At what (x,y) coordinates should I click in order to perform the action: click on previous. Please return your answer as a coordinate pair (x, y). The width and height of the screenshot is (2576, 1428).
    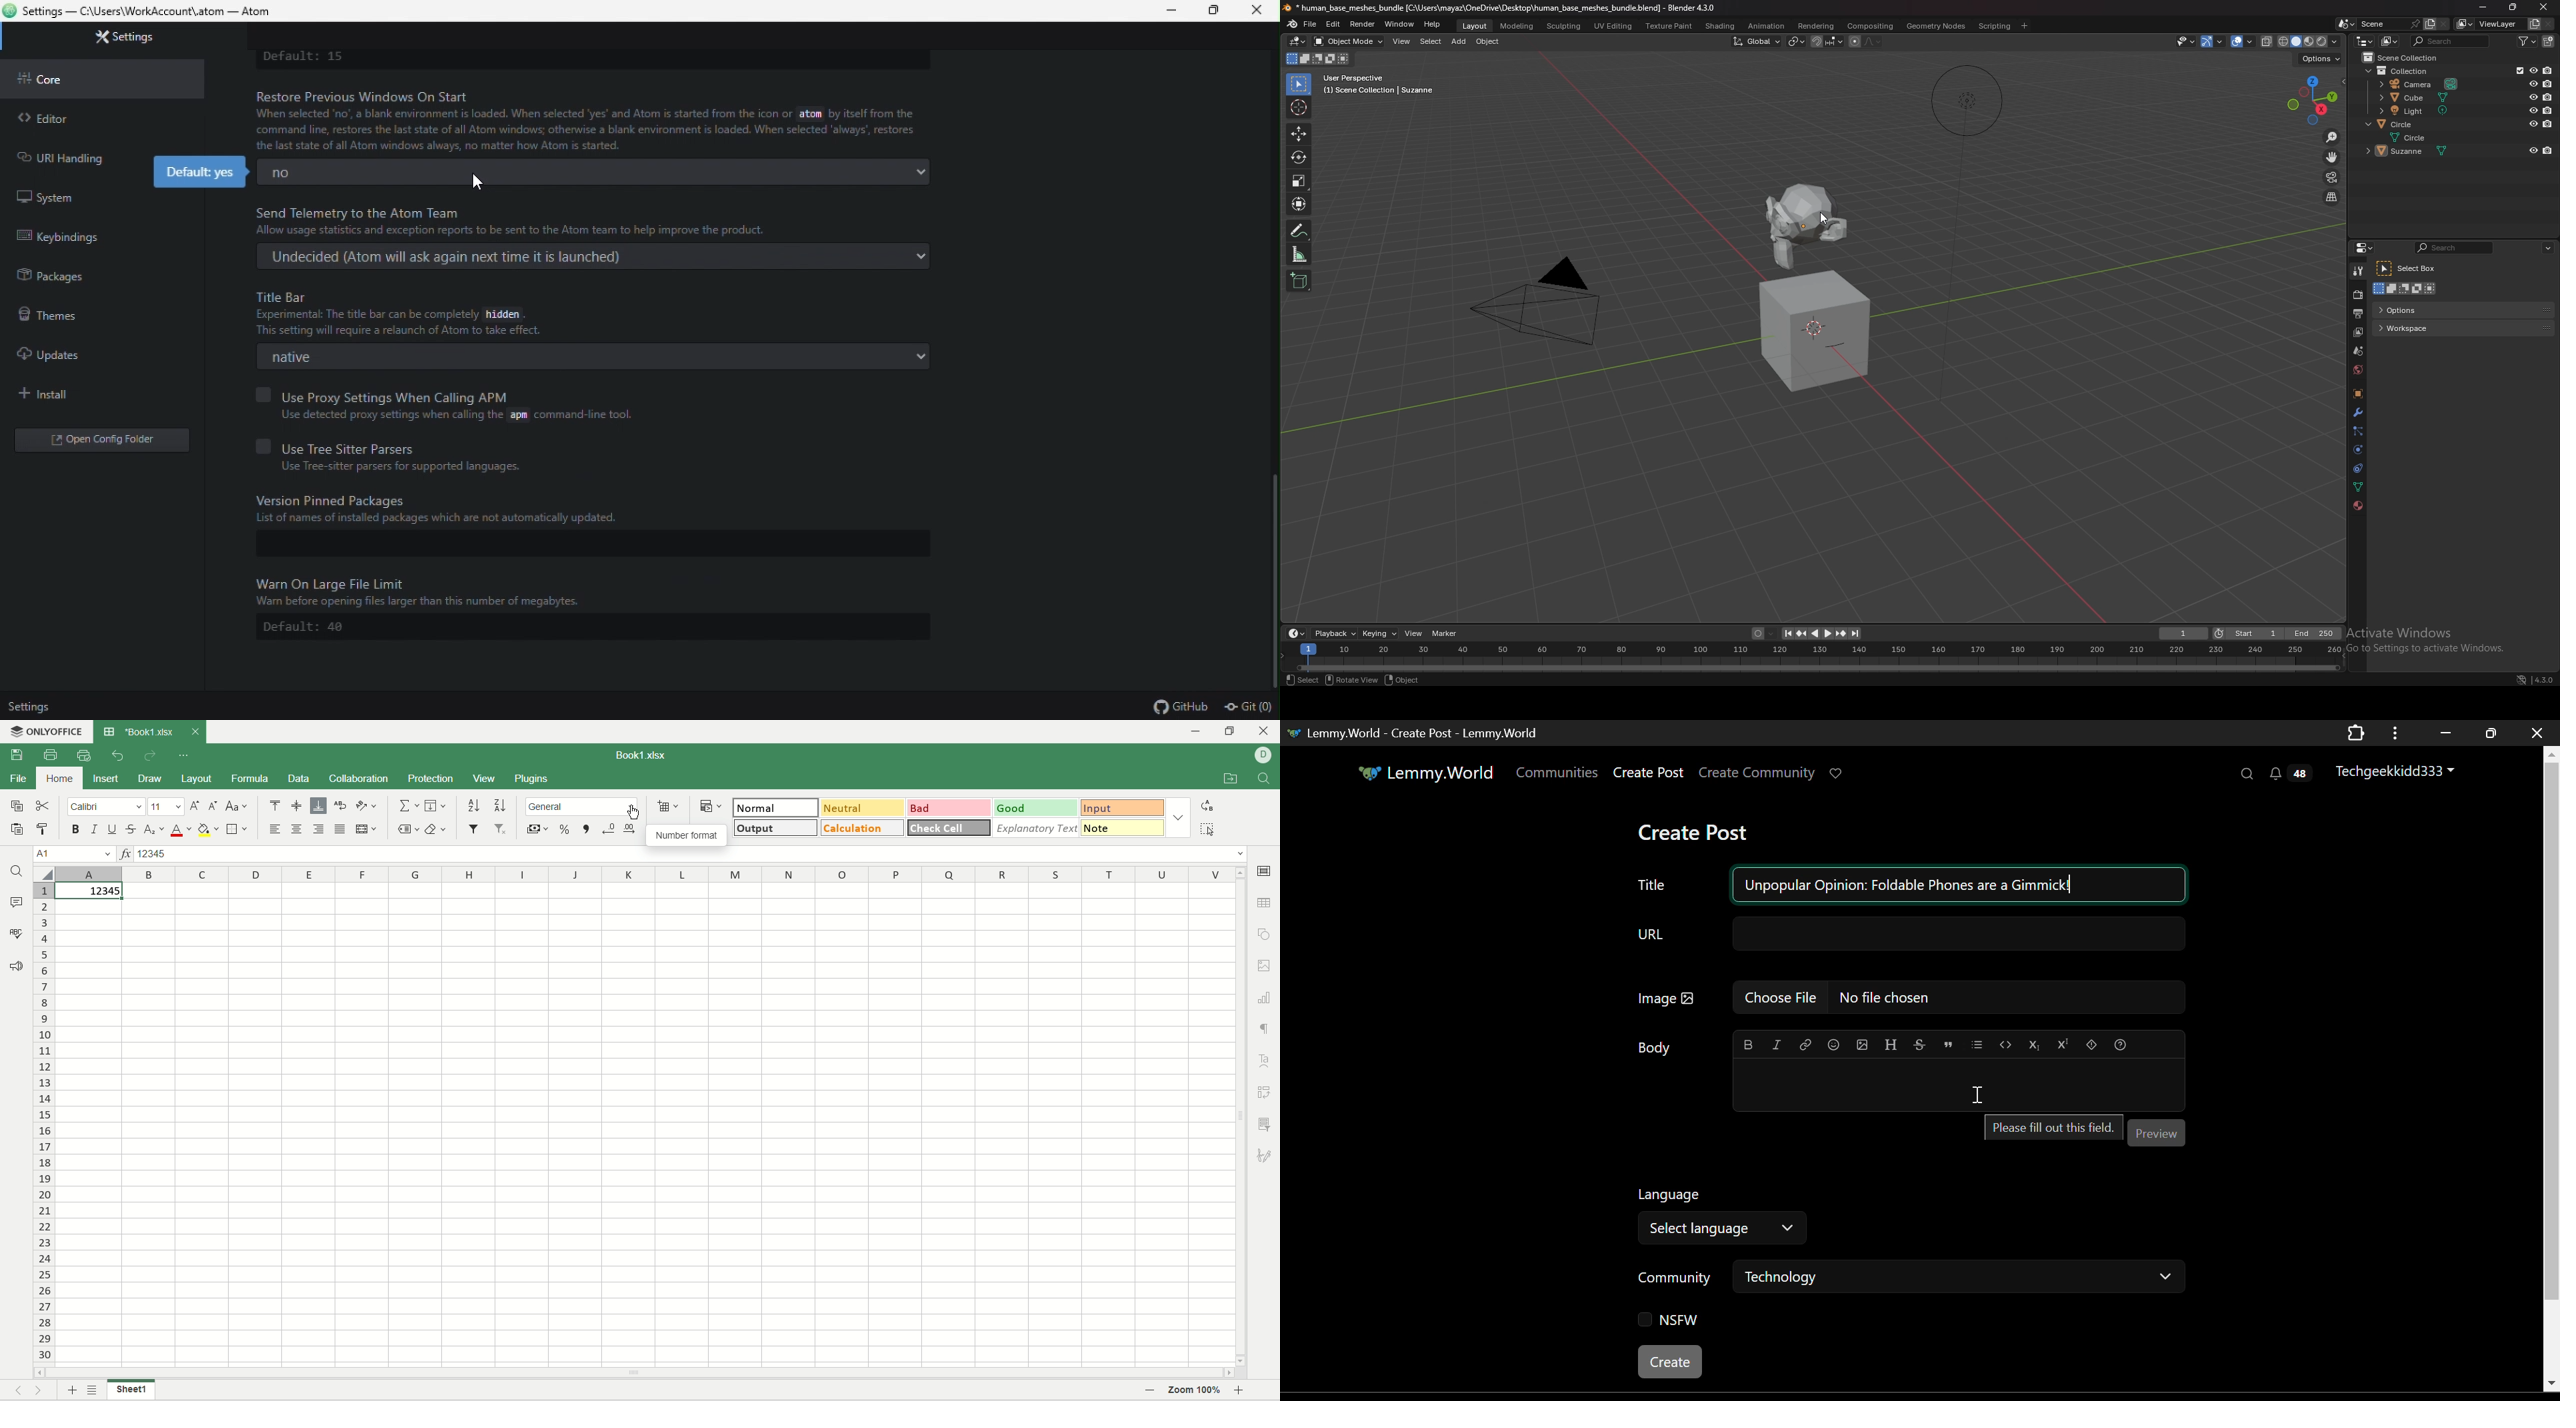
    Looking at the image, I should click on (15, 1391).